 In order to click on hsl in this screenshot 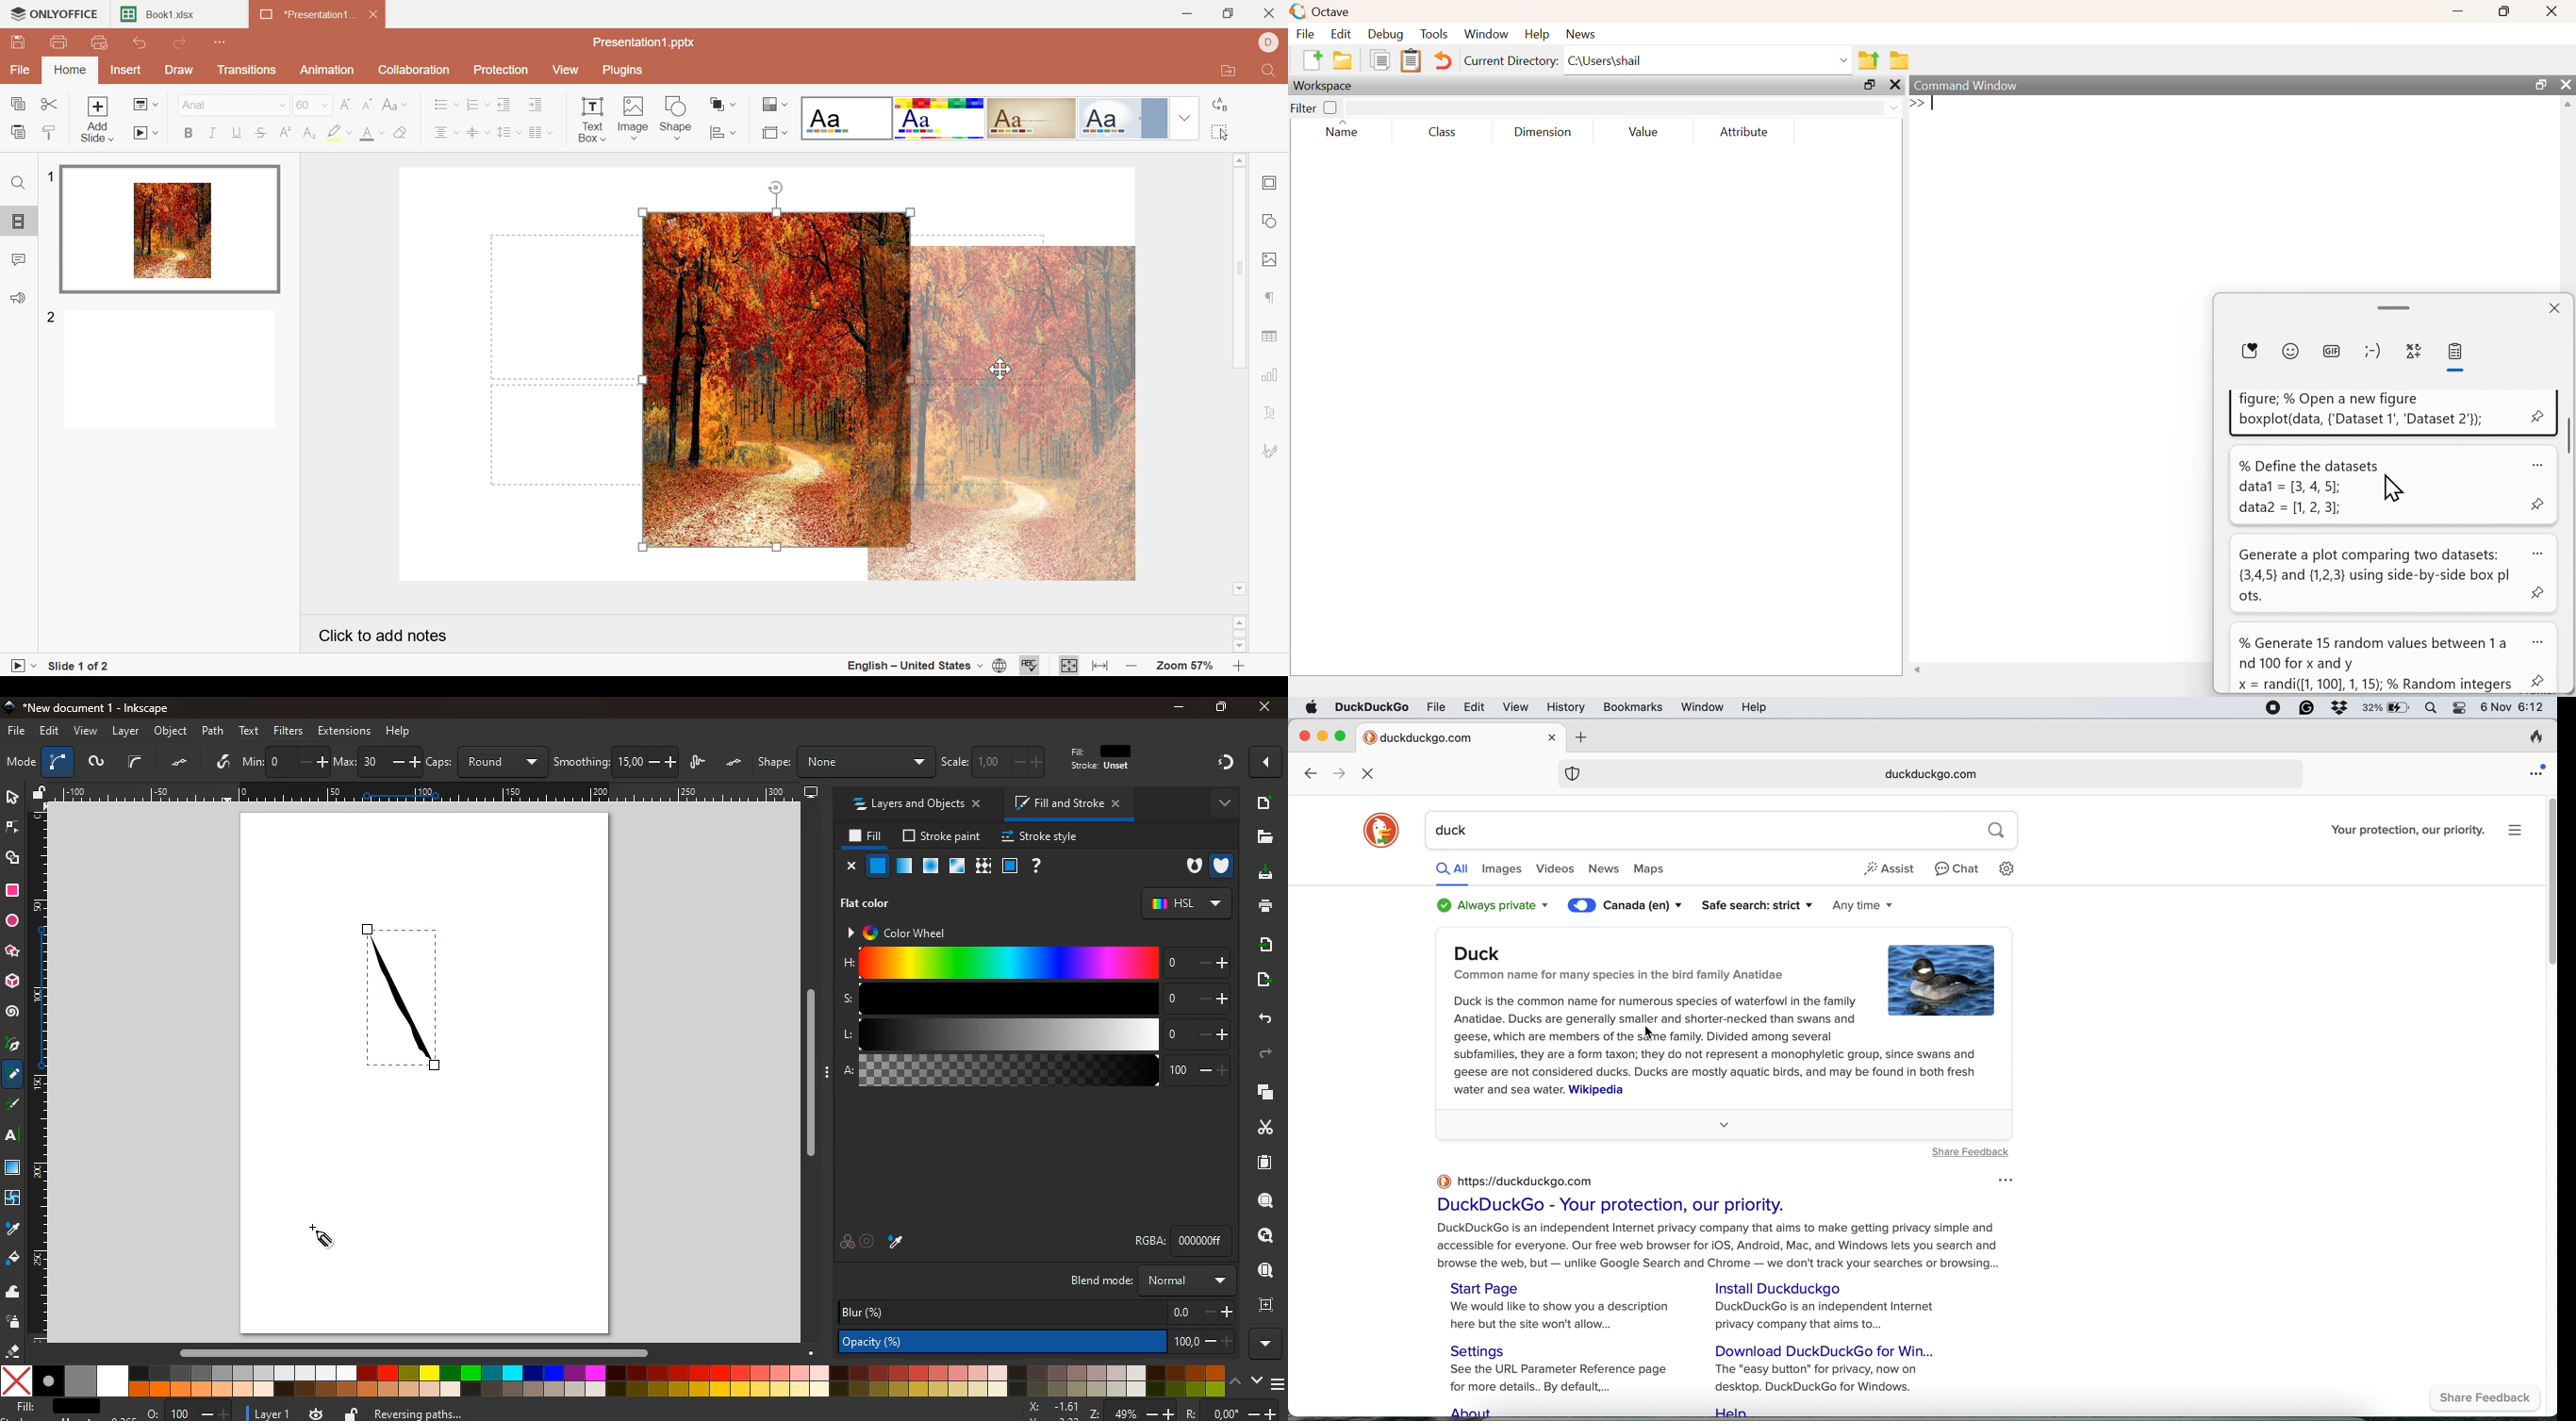, I will do `click(1186, 903)`.